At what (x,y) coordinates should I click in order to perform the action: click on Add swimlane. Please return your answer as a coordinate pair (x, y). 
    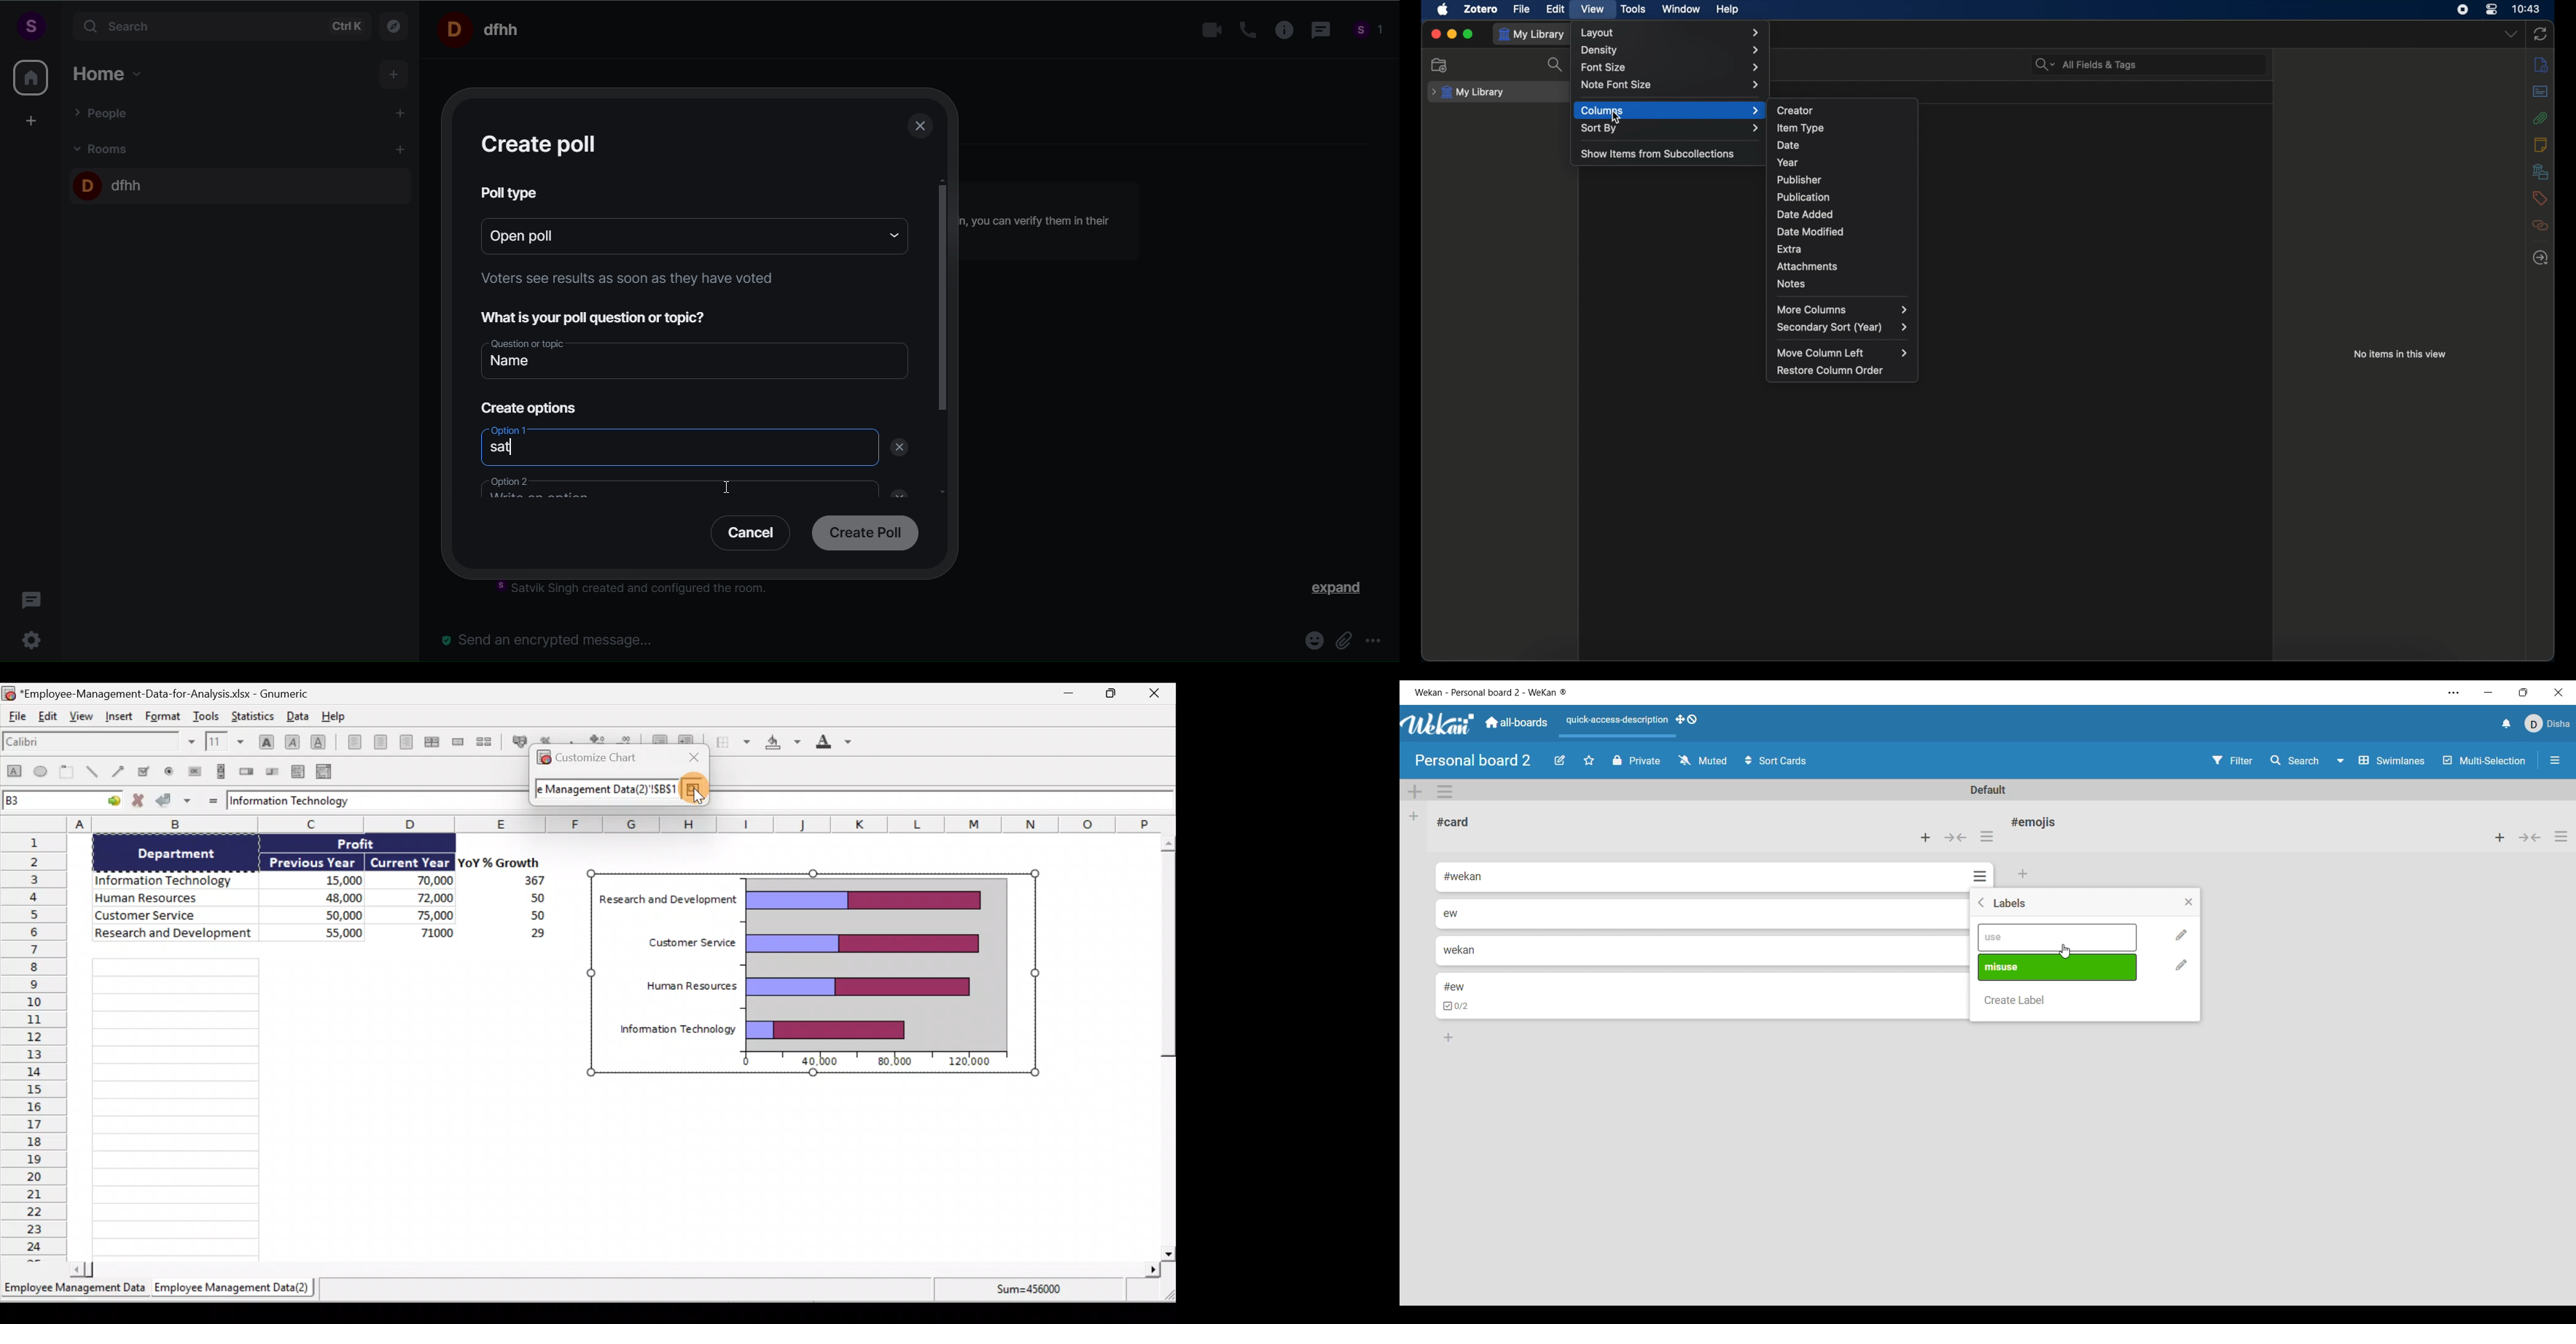
    Looking at the image, I should click on (1415, 792).